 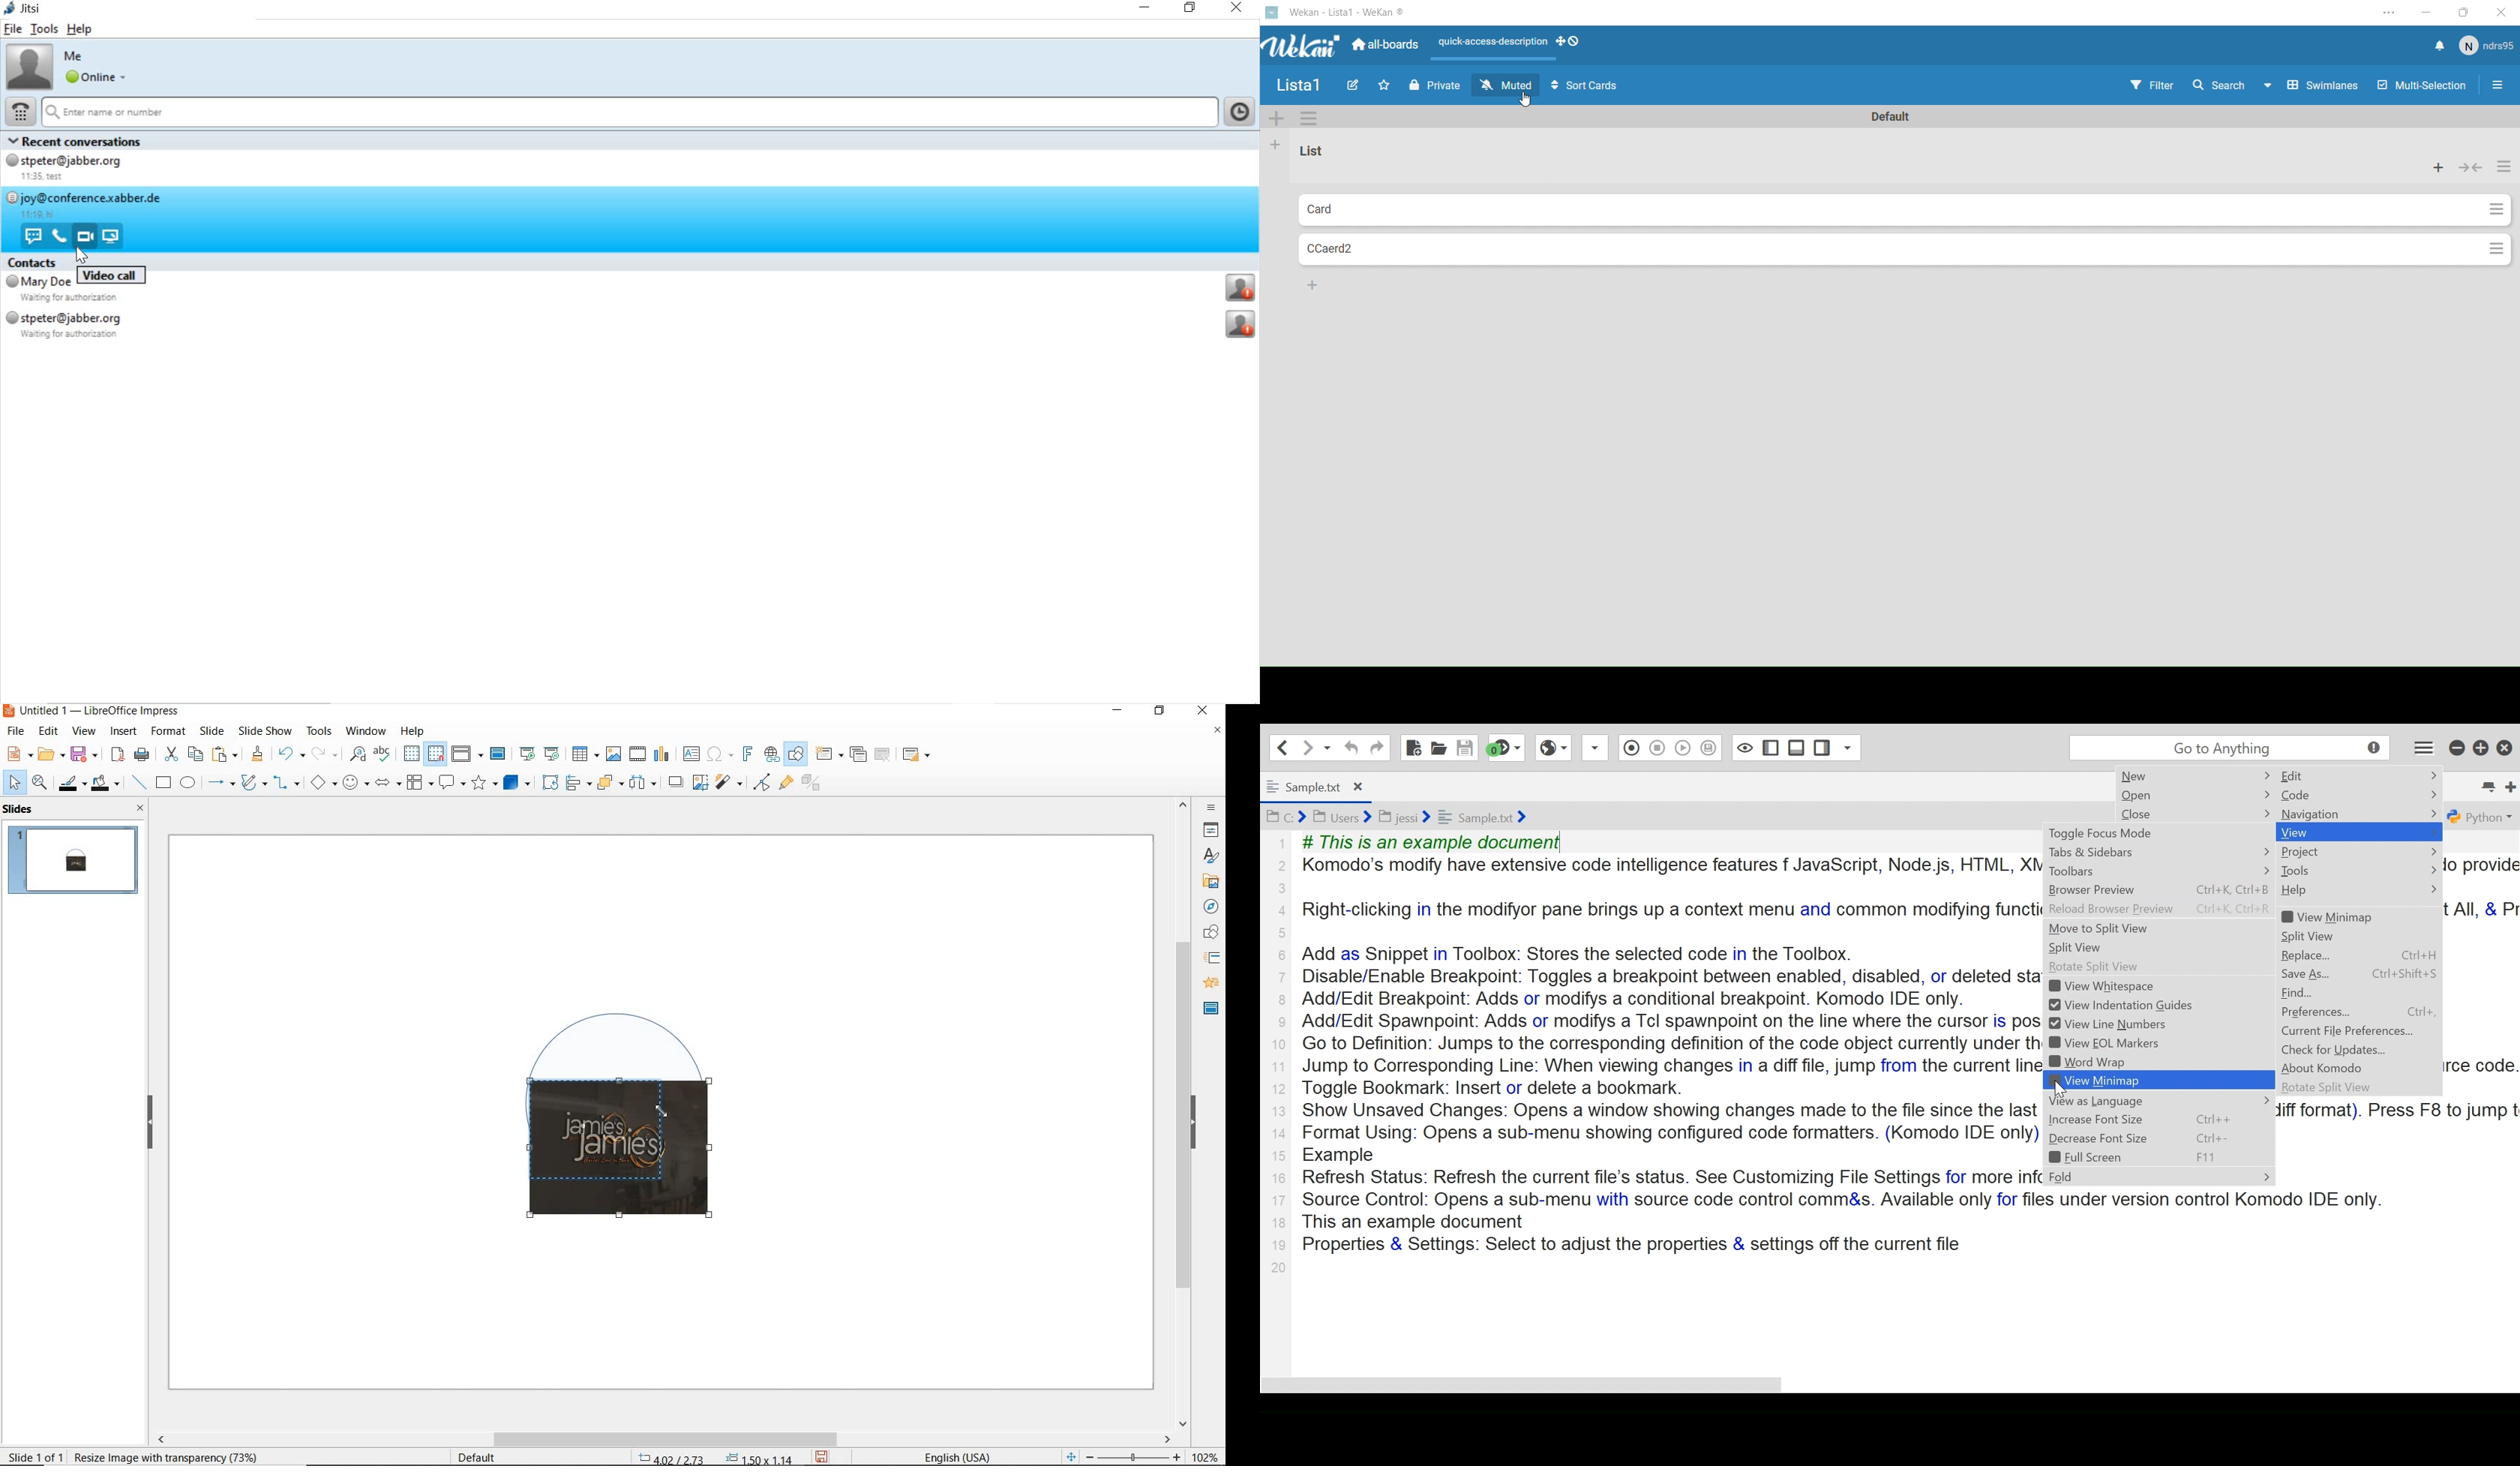 What do you see at coordinates (58, 238) in the screenshot?
I see `voice call` at bounding box center [58, 238].